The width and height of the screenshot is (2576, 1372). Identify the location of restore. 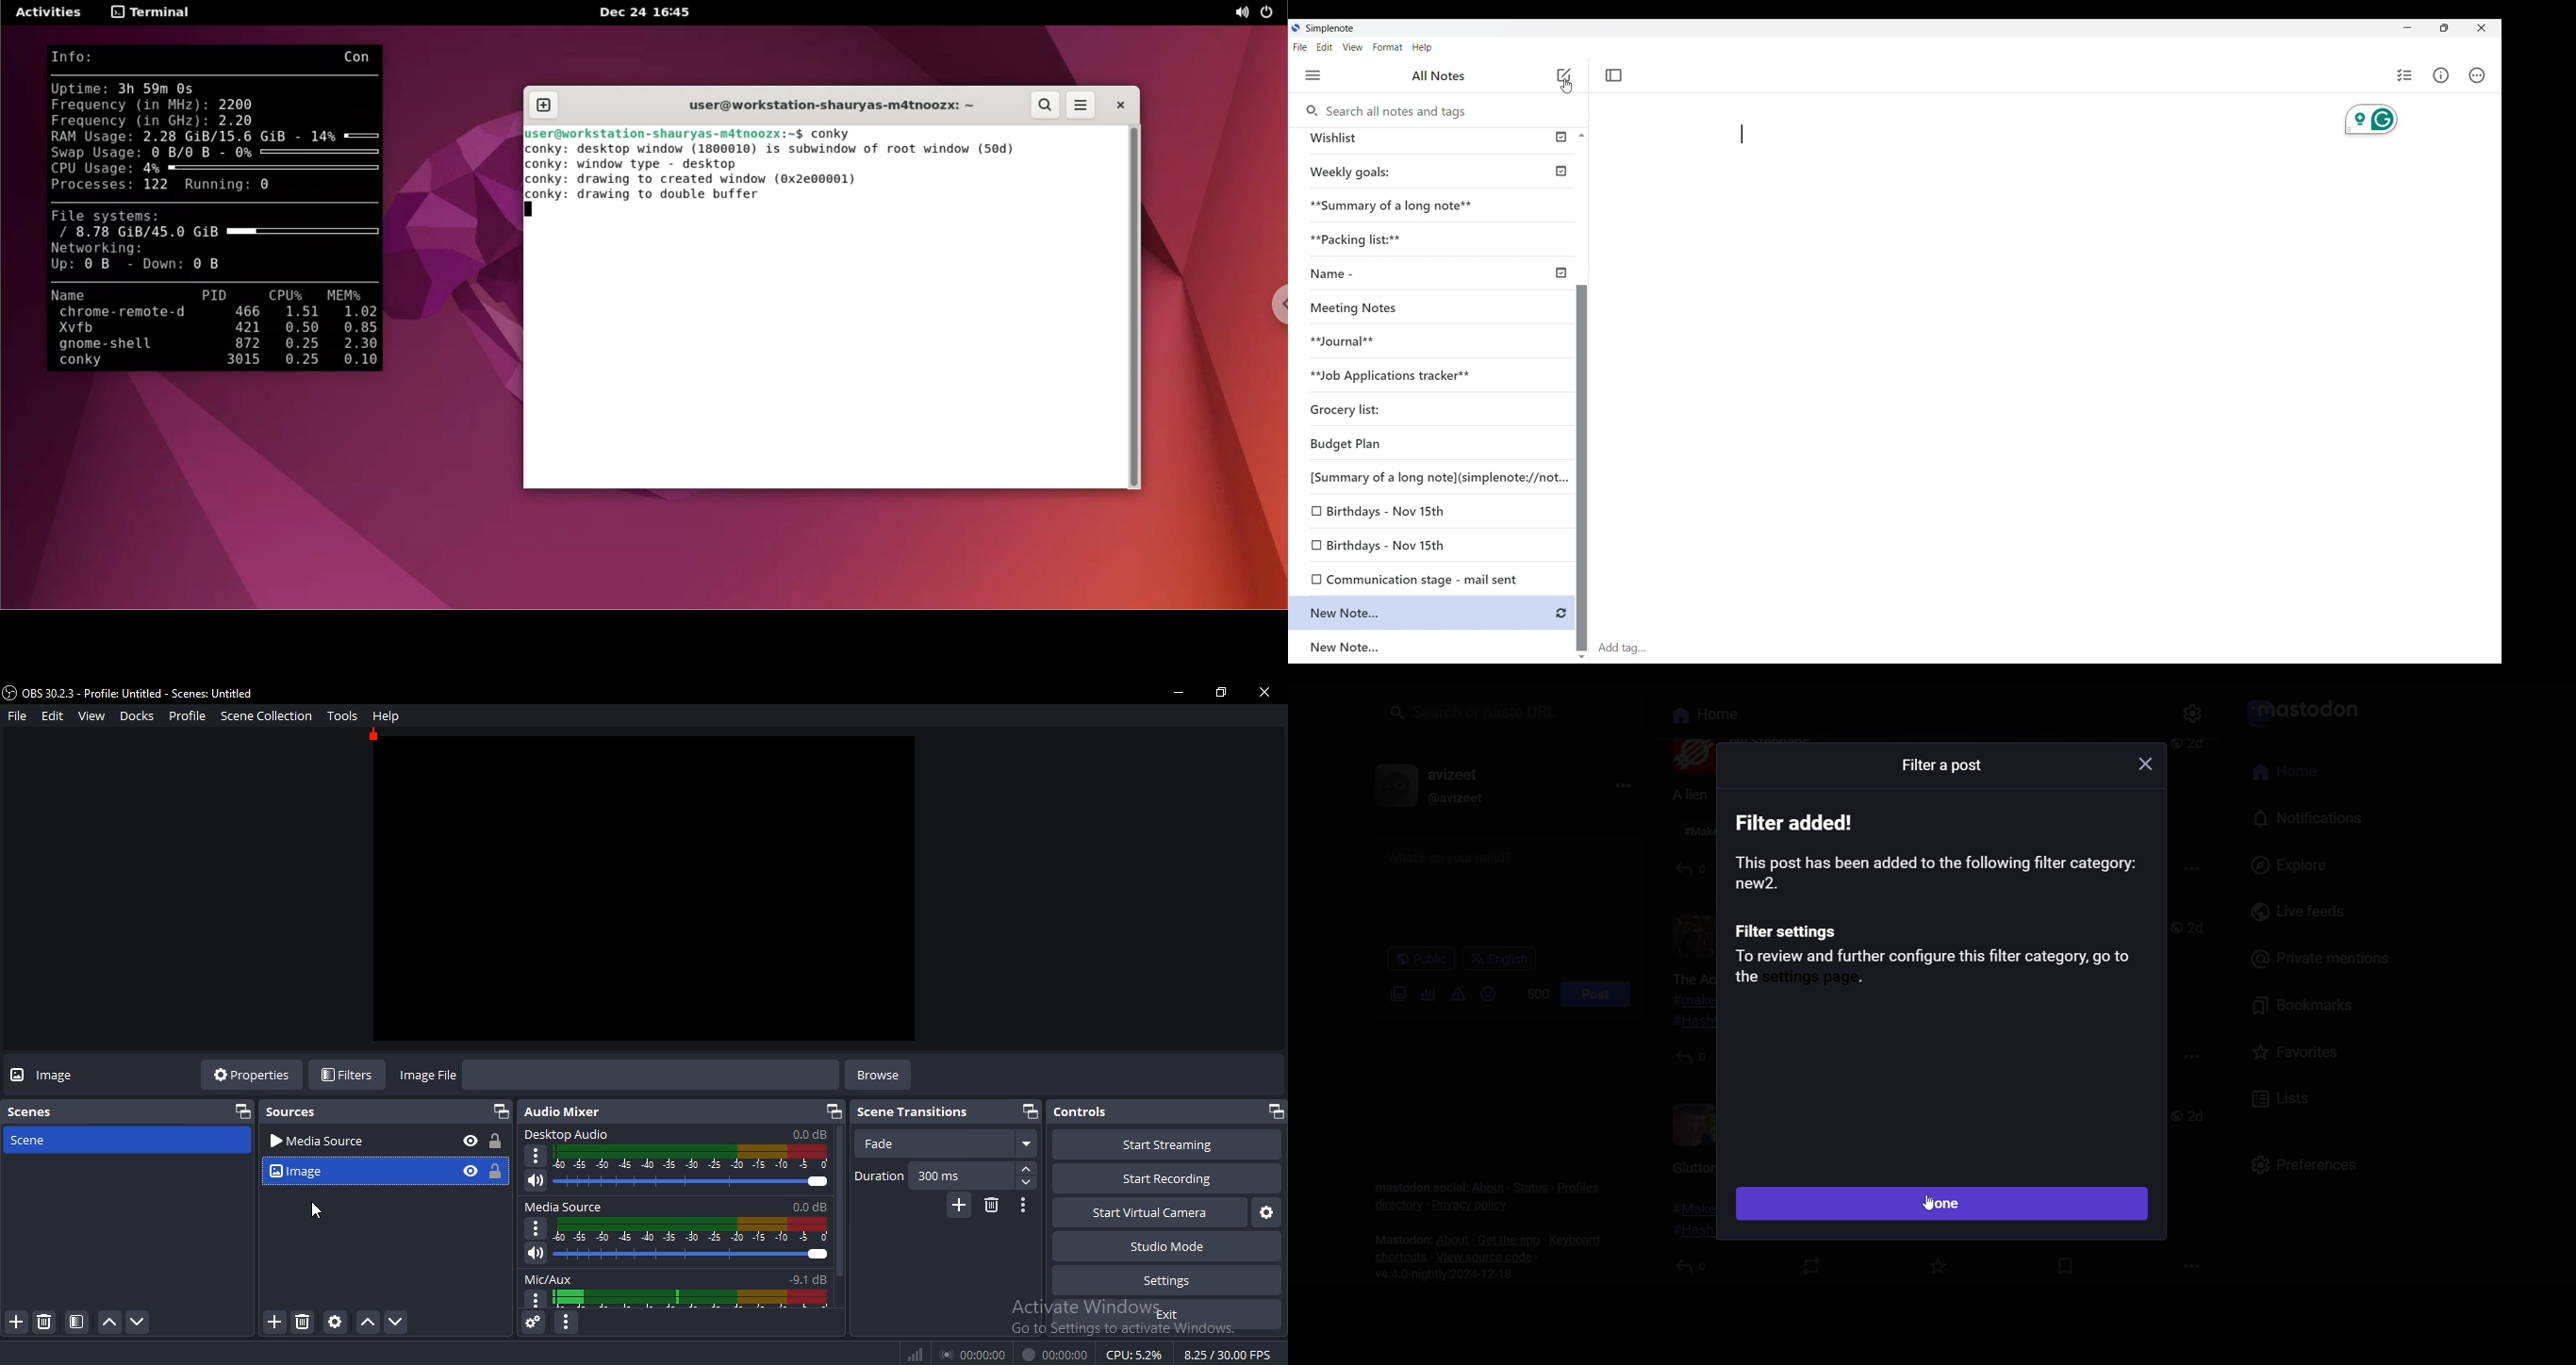
(1278, 1110).